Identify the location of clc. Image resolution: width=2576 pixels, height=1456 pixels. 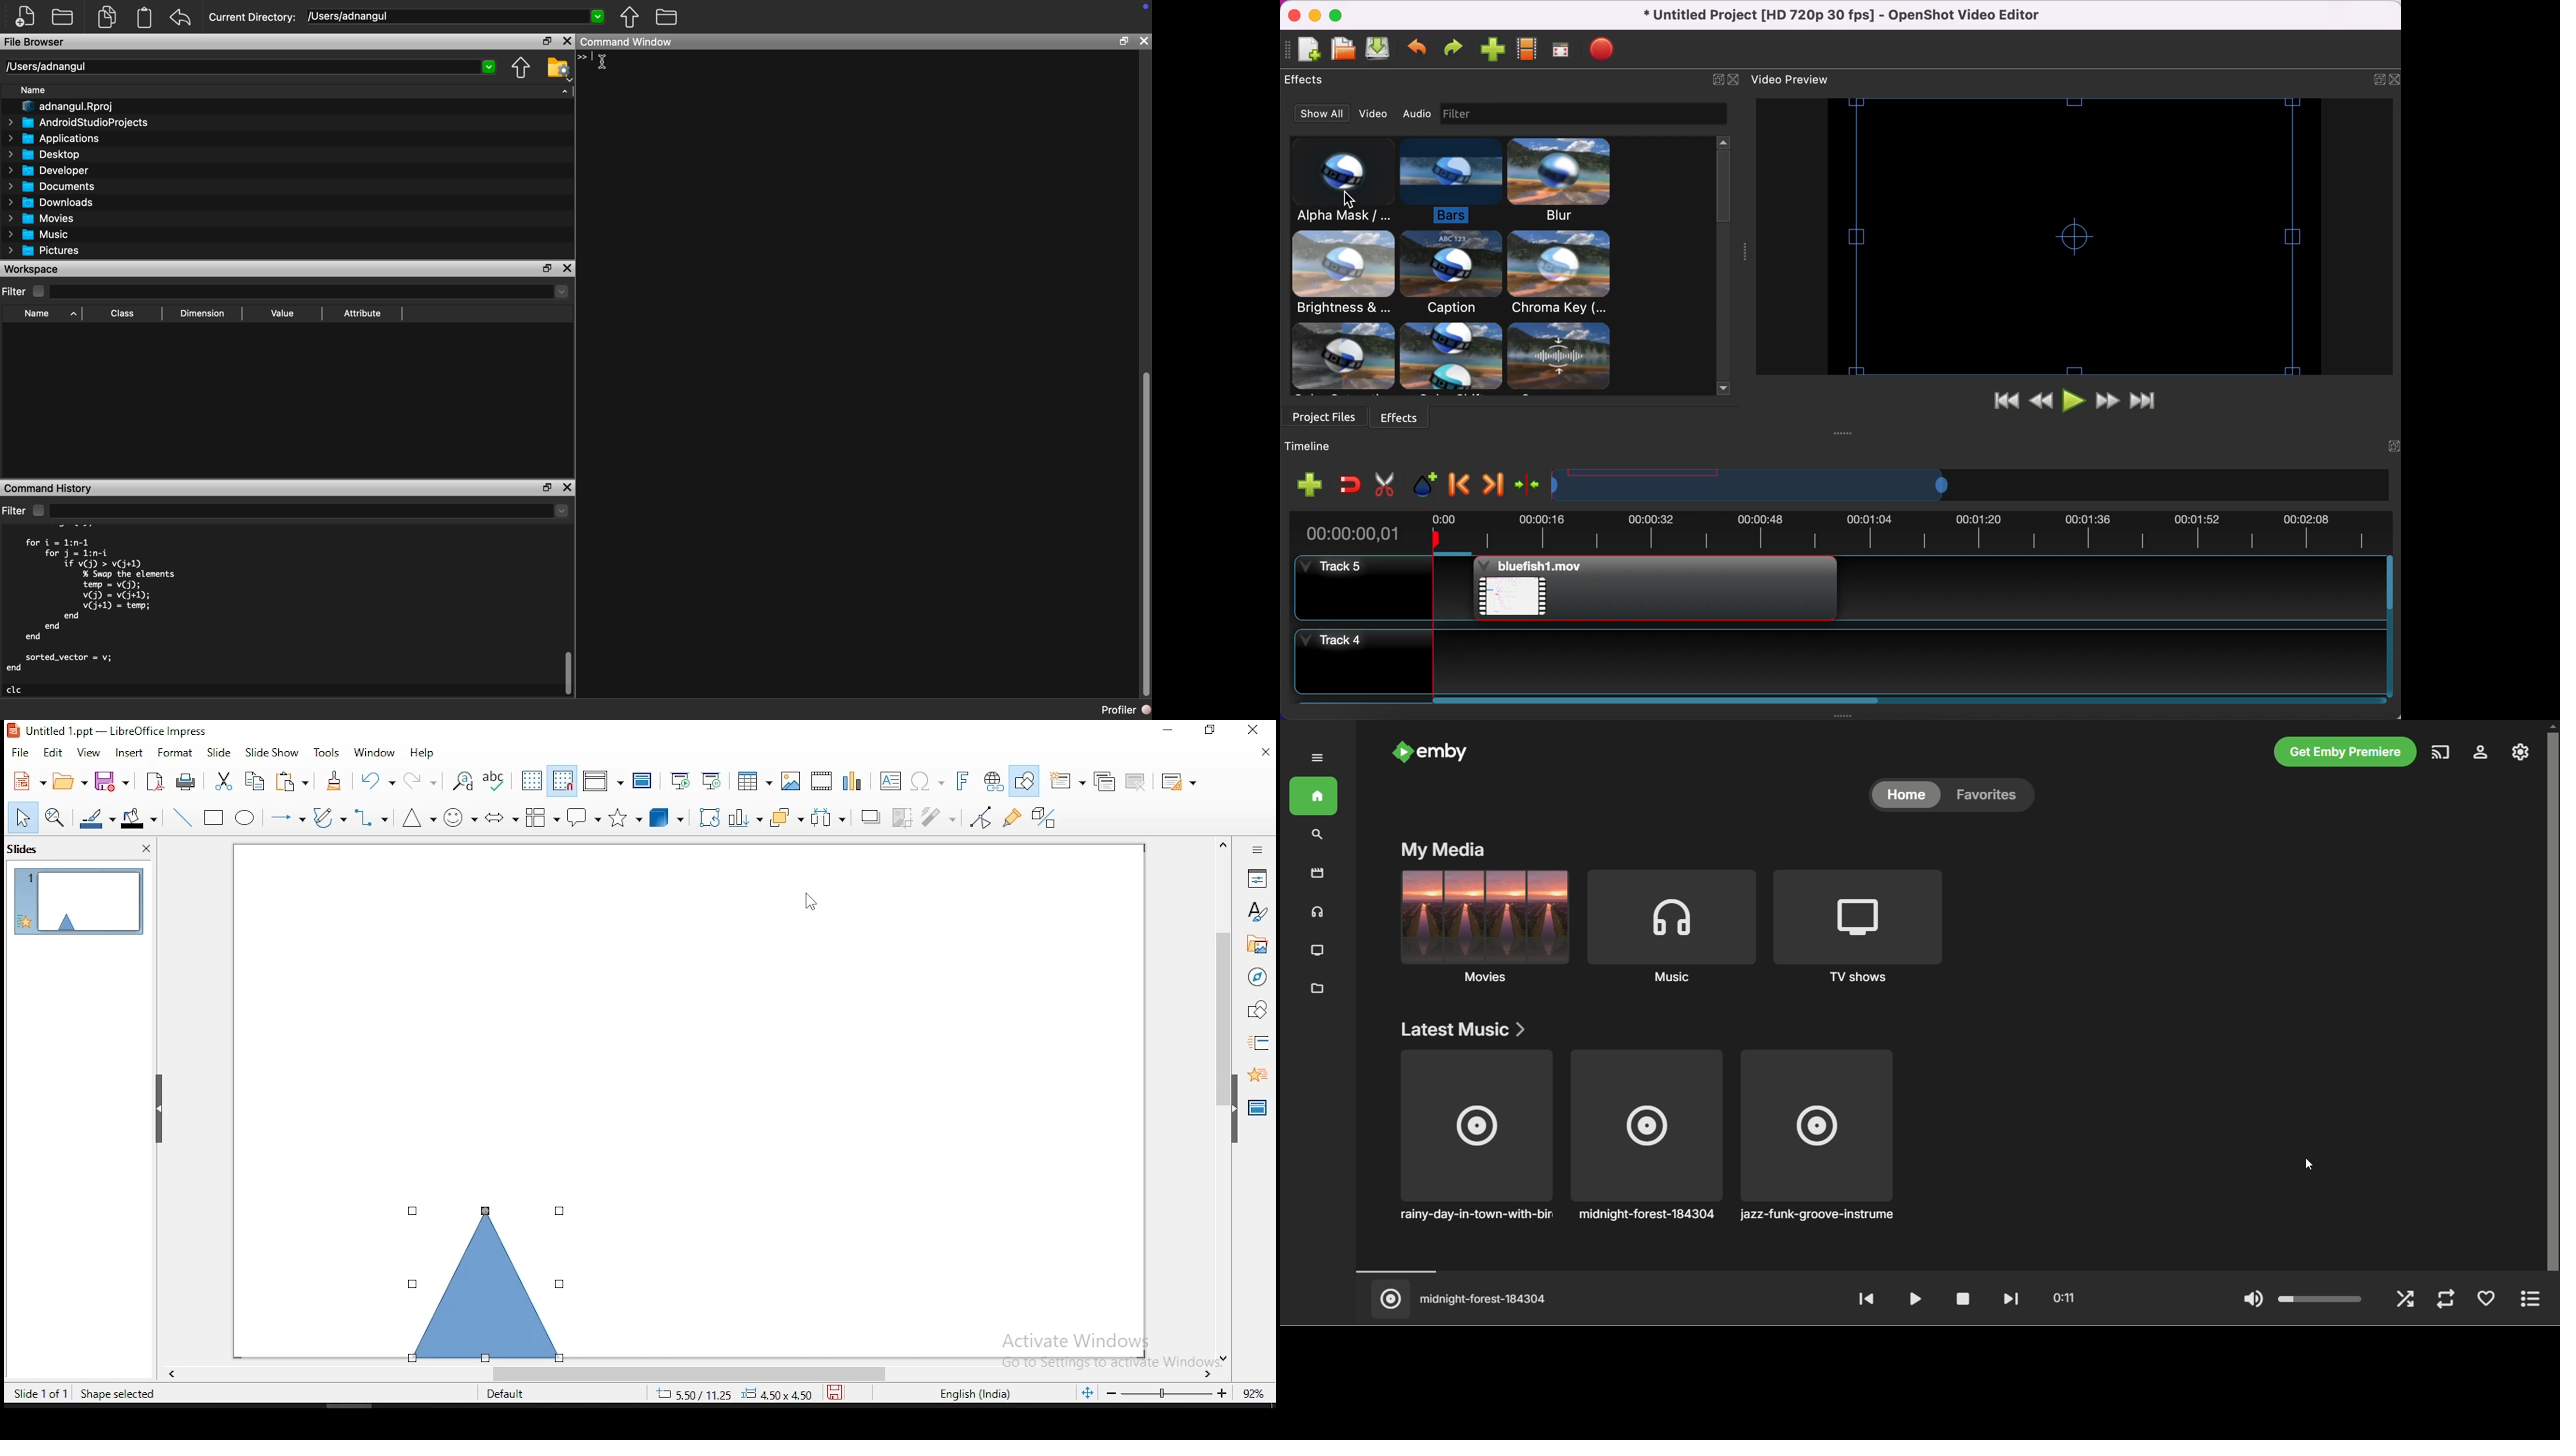
(15, 690).